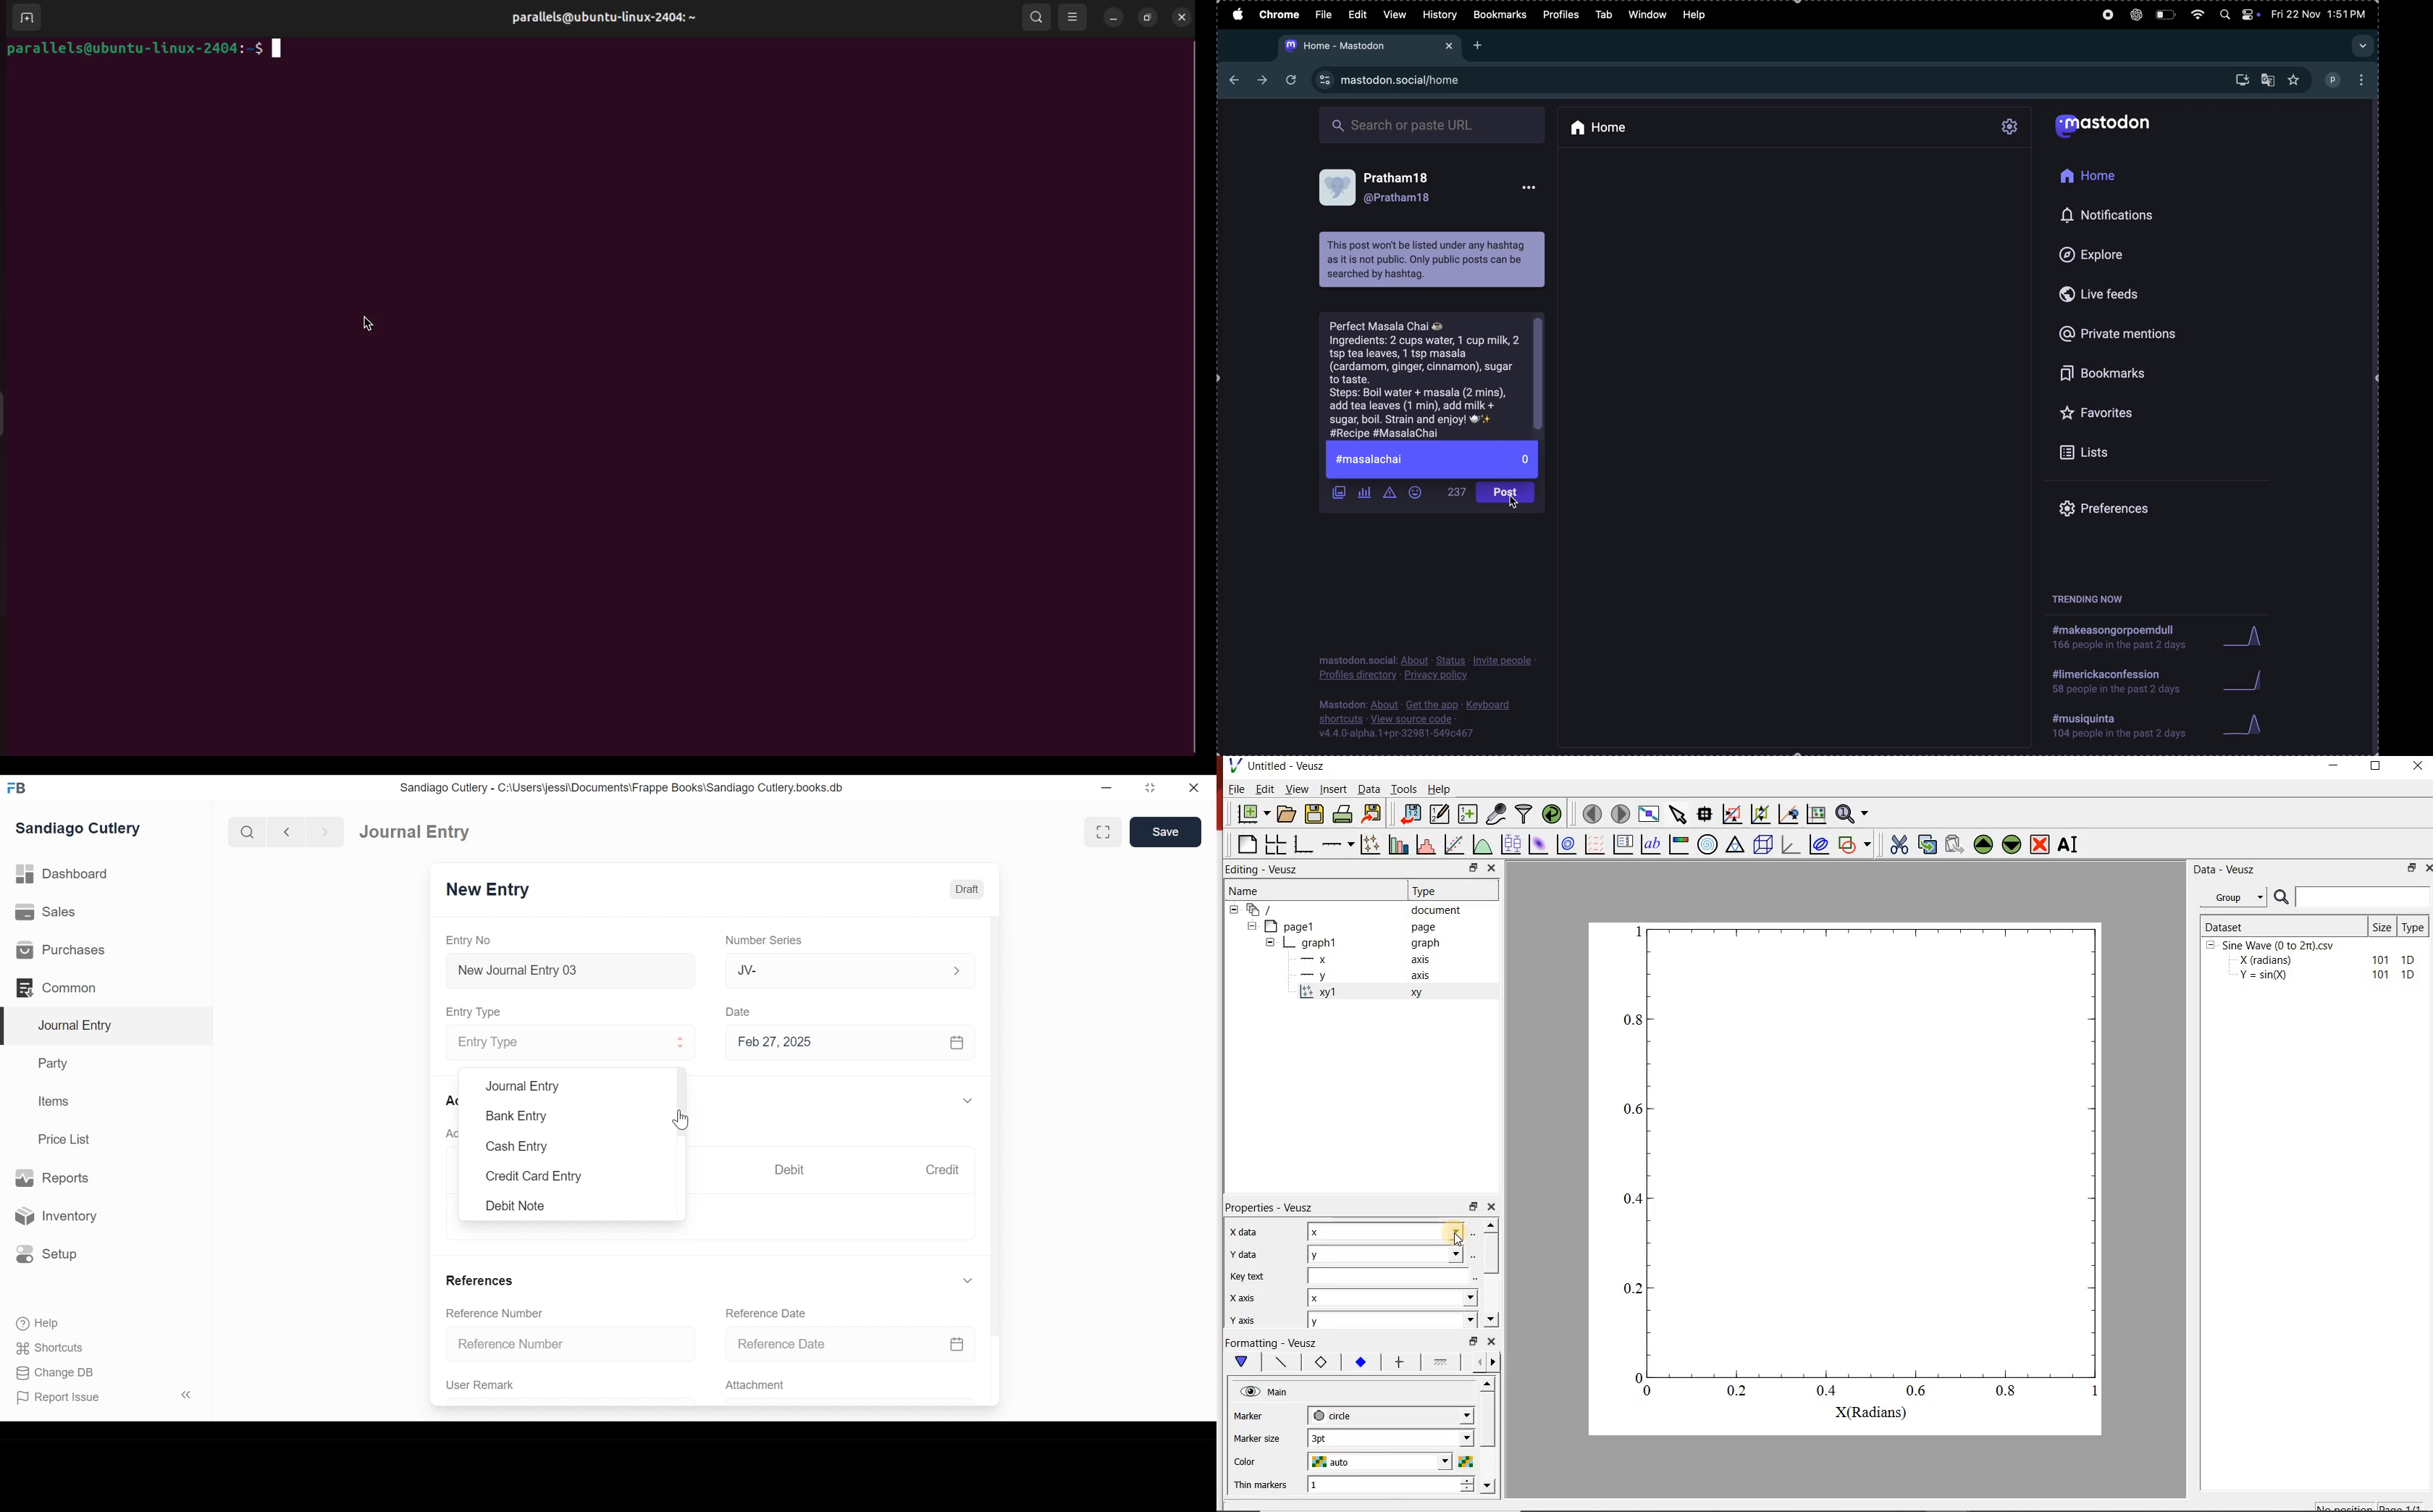 This screenshot has width=2436, height=1512. Describe the element at coordinates (1554, 814) in the screenshot. I see `reload linked datasets` at that location.